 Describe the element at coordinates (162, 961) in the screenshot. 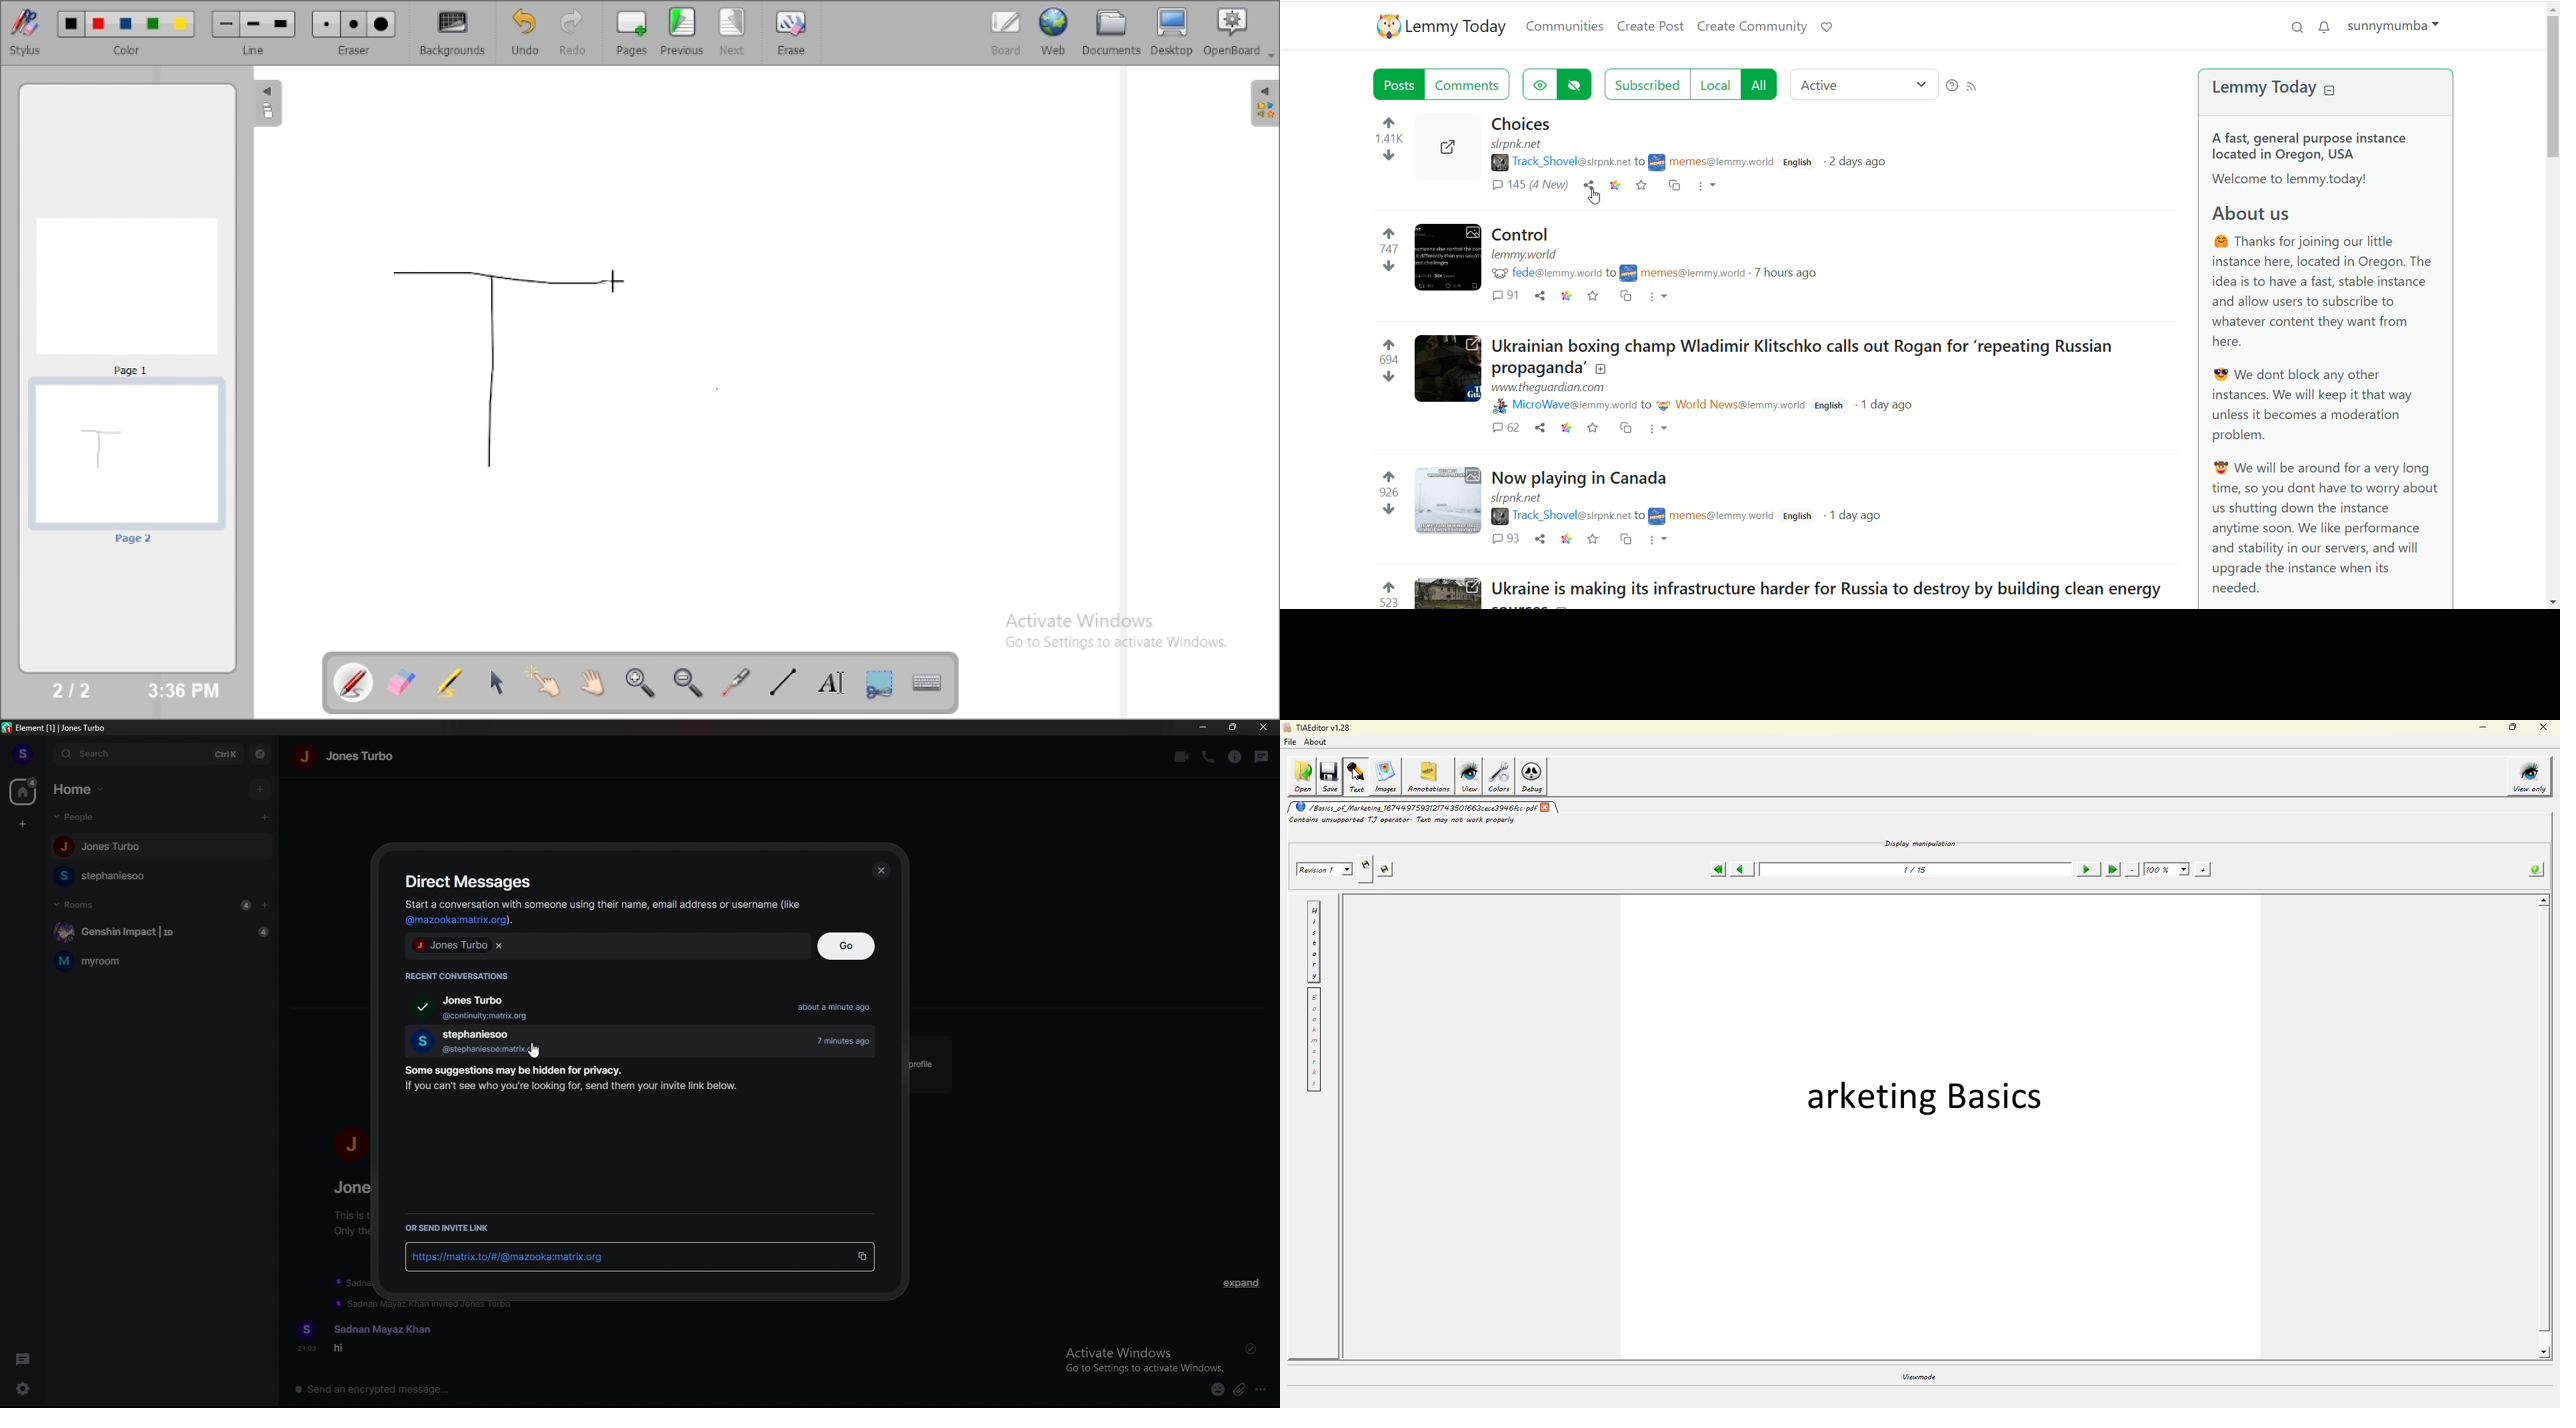

I see `myroom` at that location.